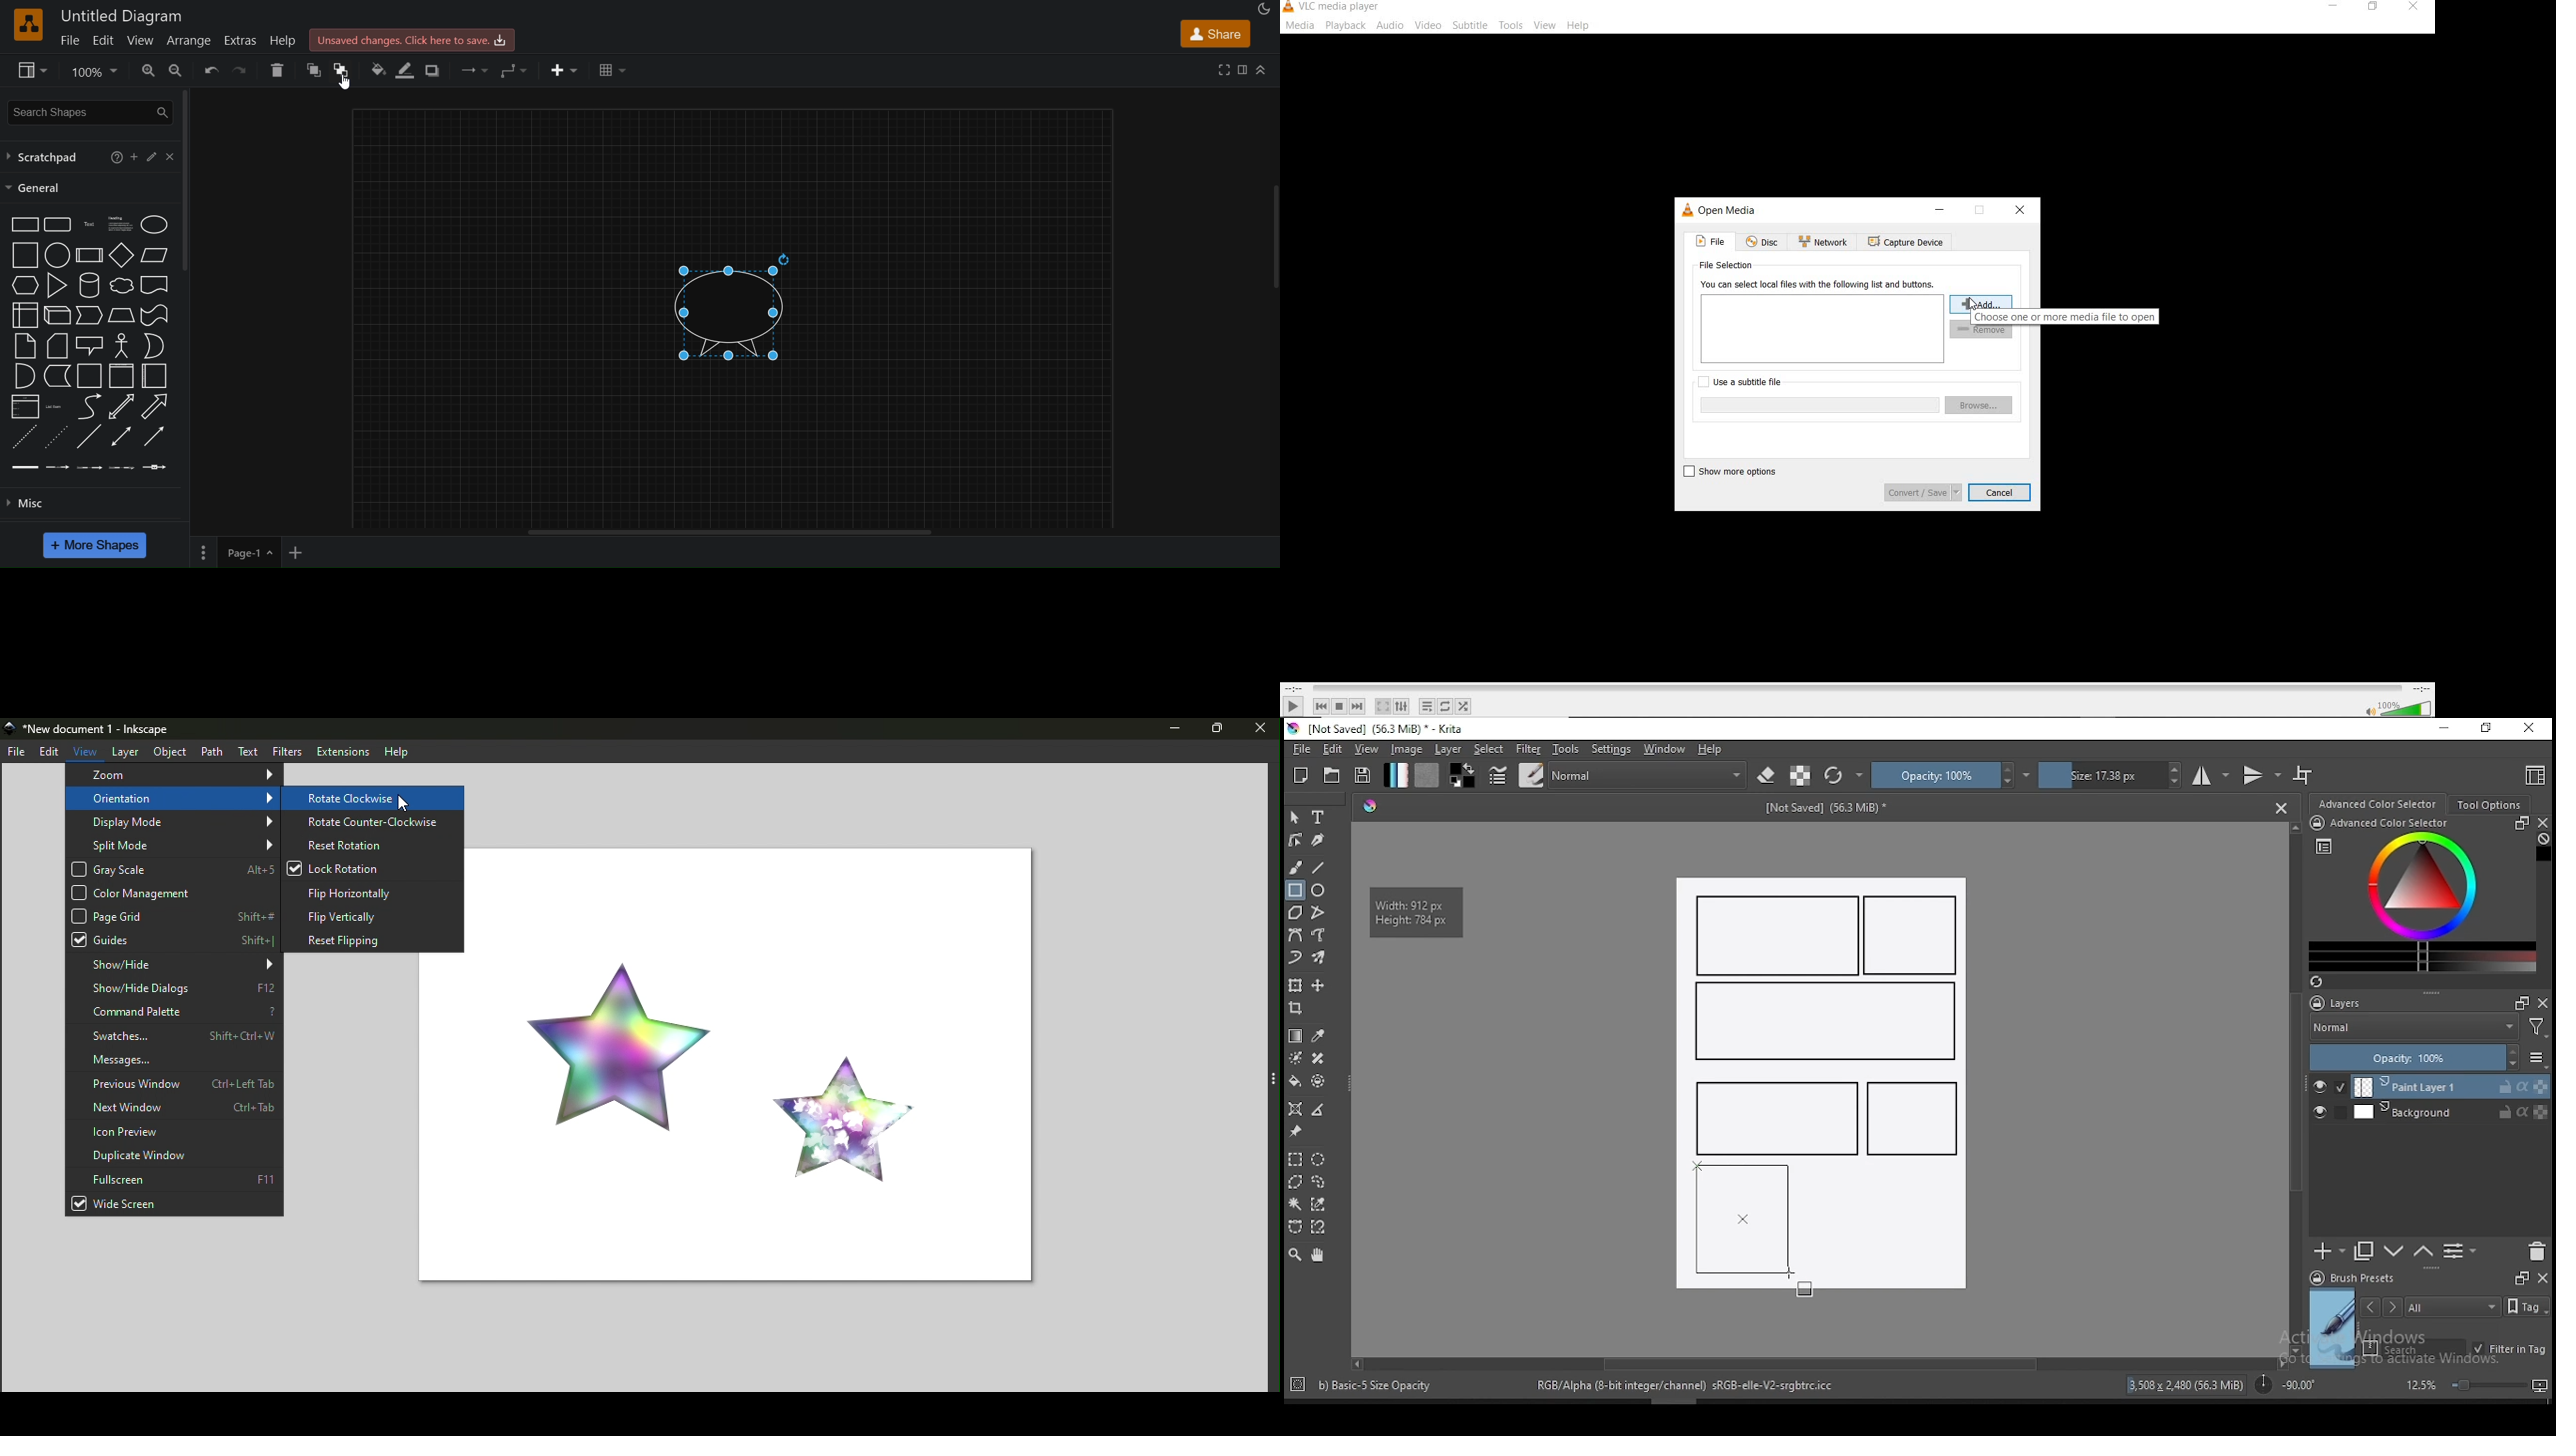 This screenshot has width=2576, height=1456. I want to click on volume, so click(2407, 707).